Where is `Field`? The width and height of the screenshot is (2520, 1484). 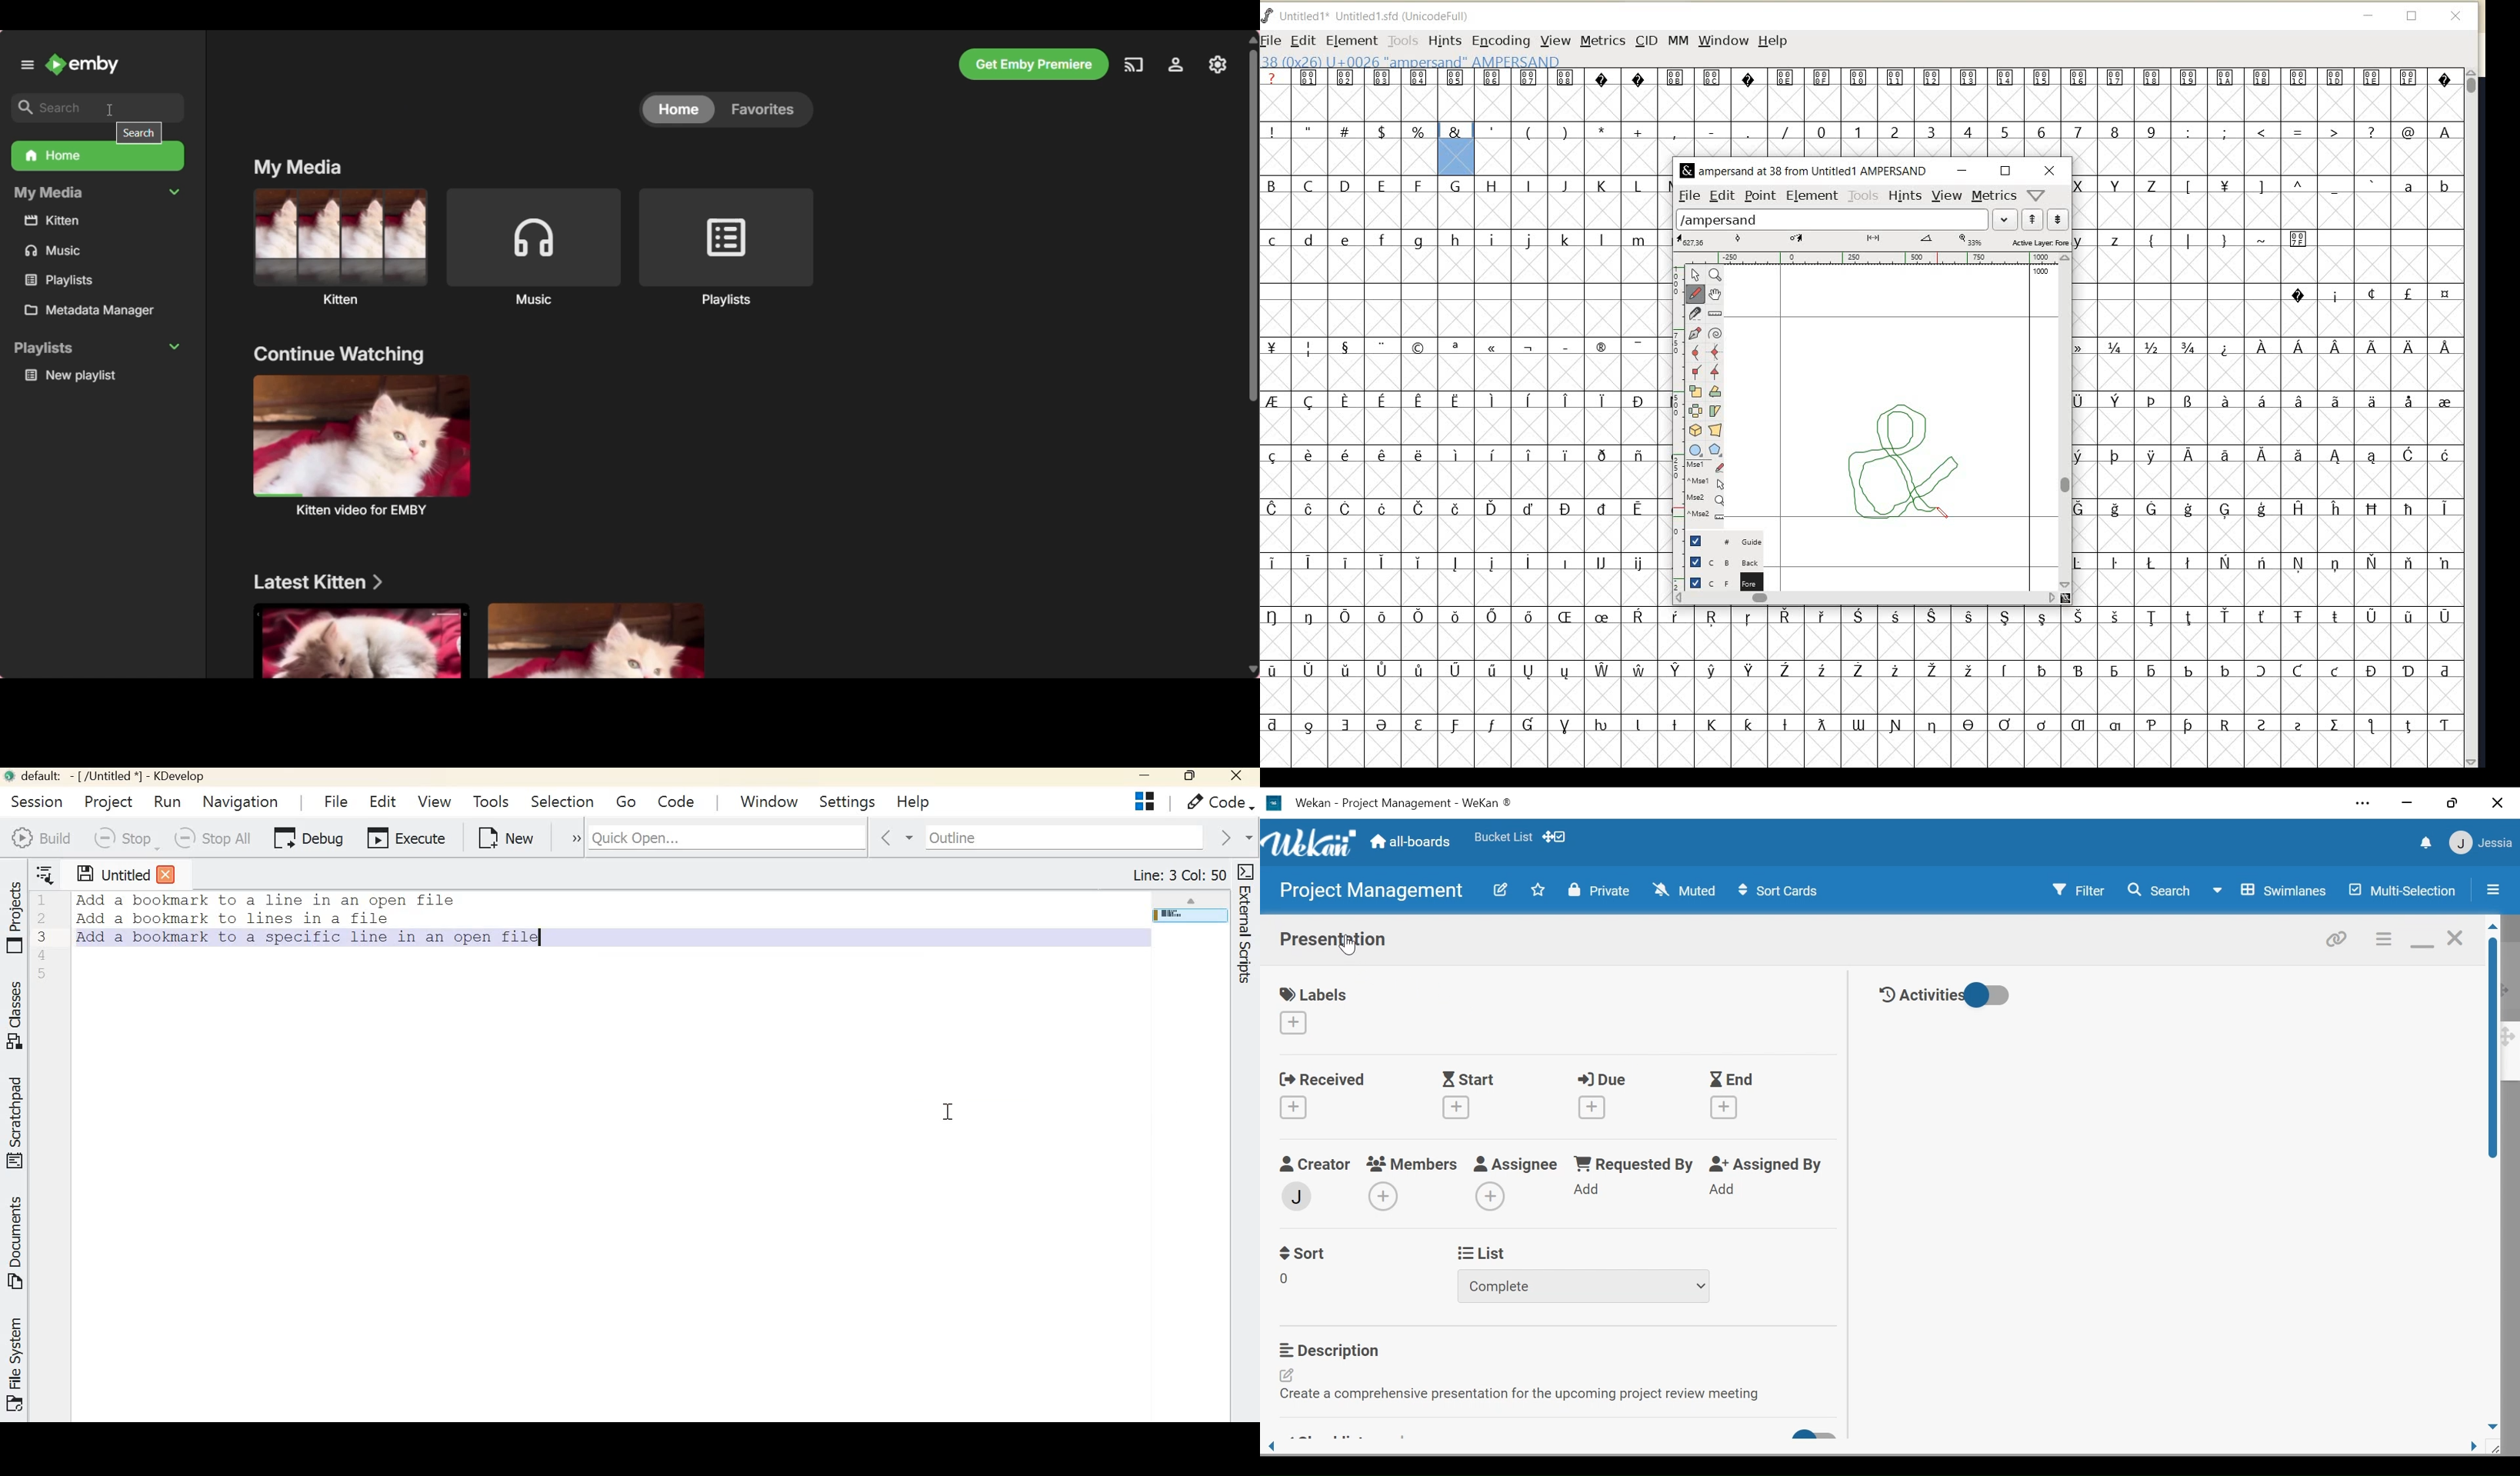
Field is located at coordinates (1285, 1280).